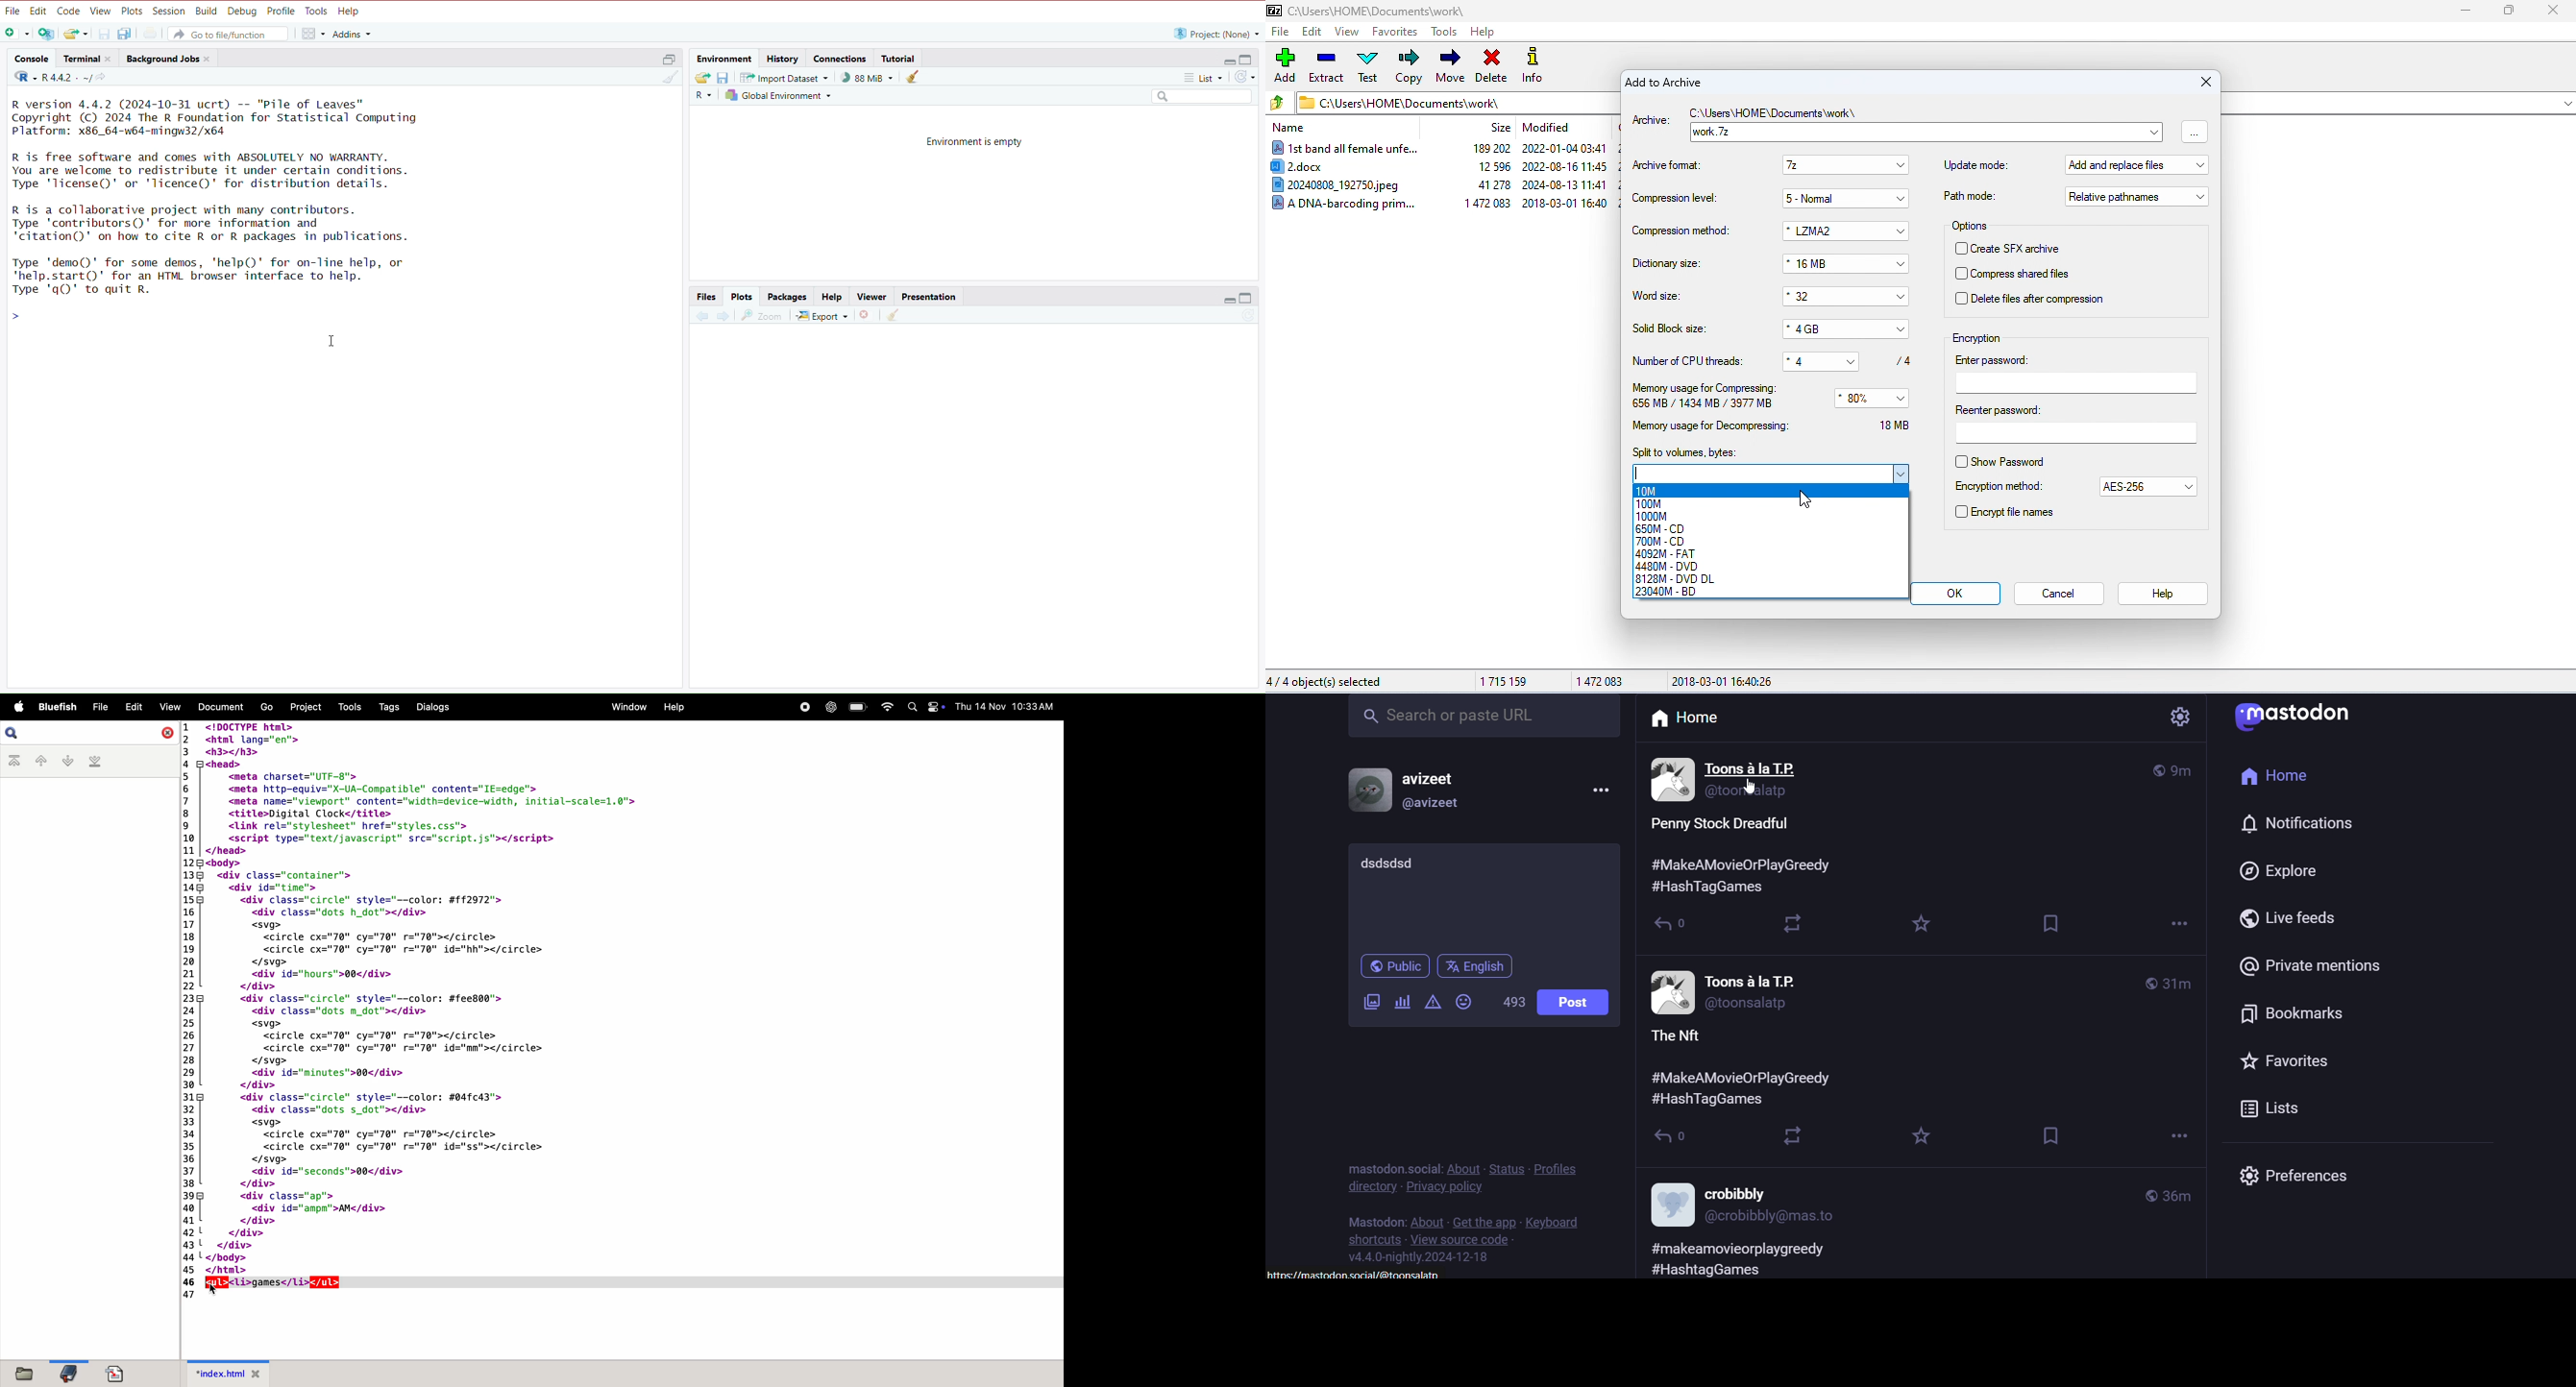  I want to click on apple widgets, so click(925, 707).